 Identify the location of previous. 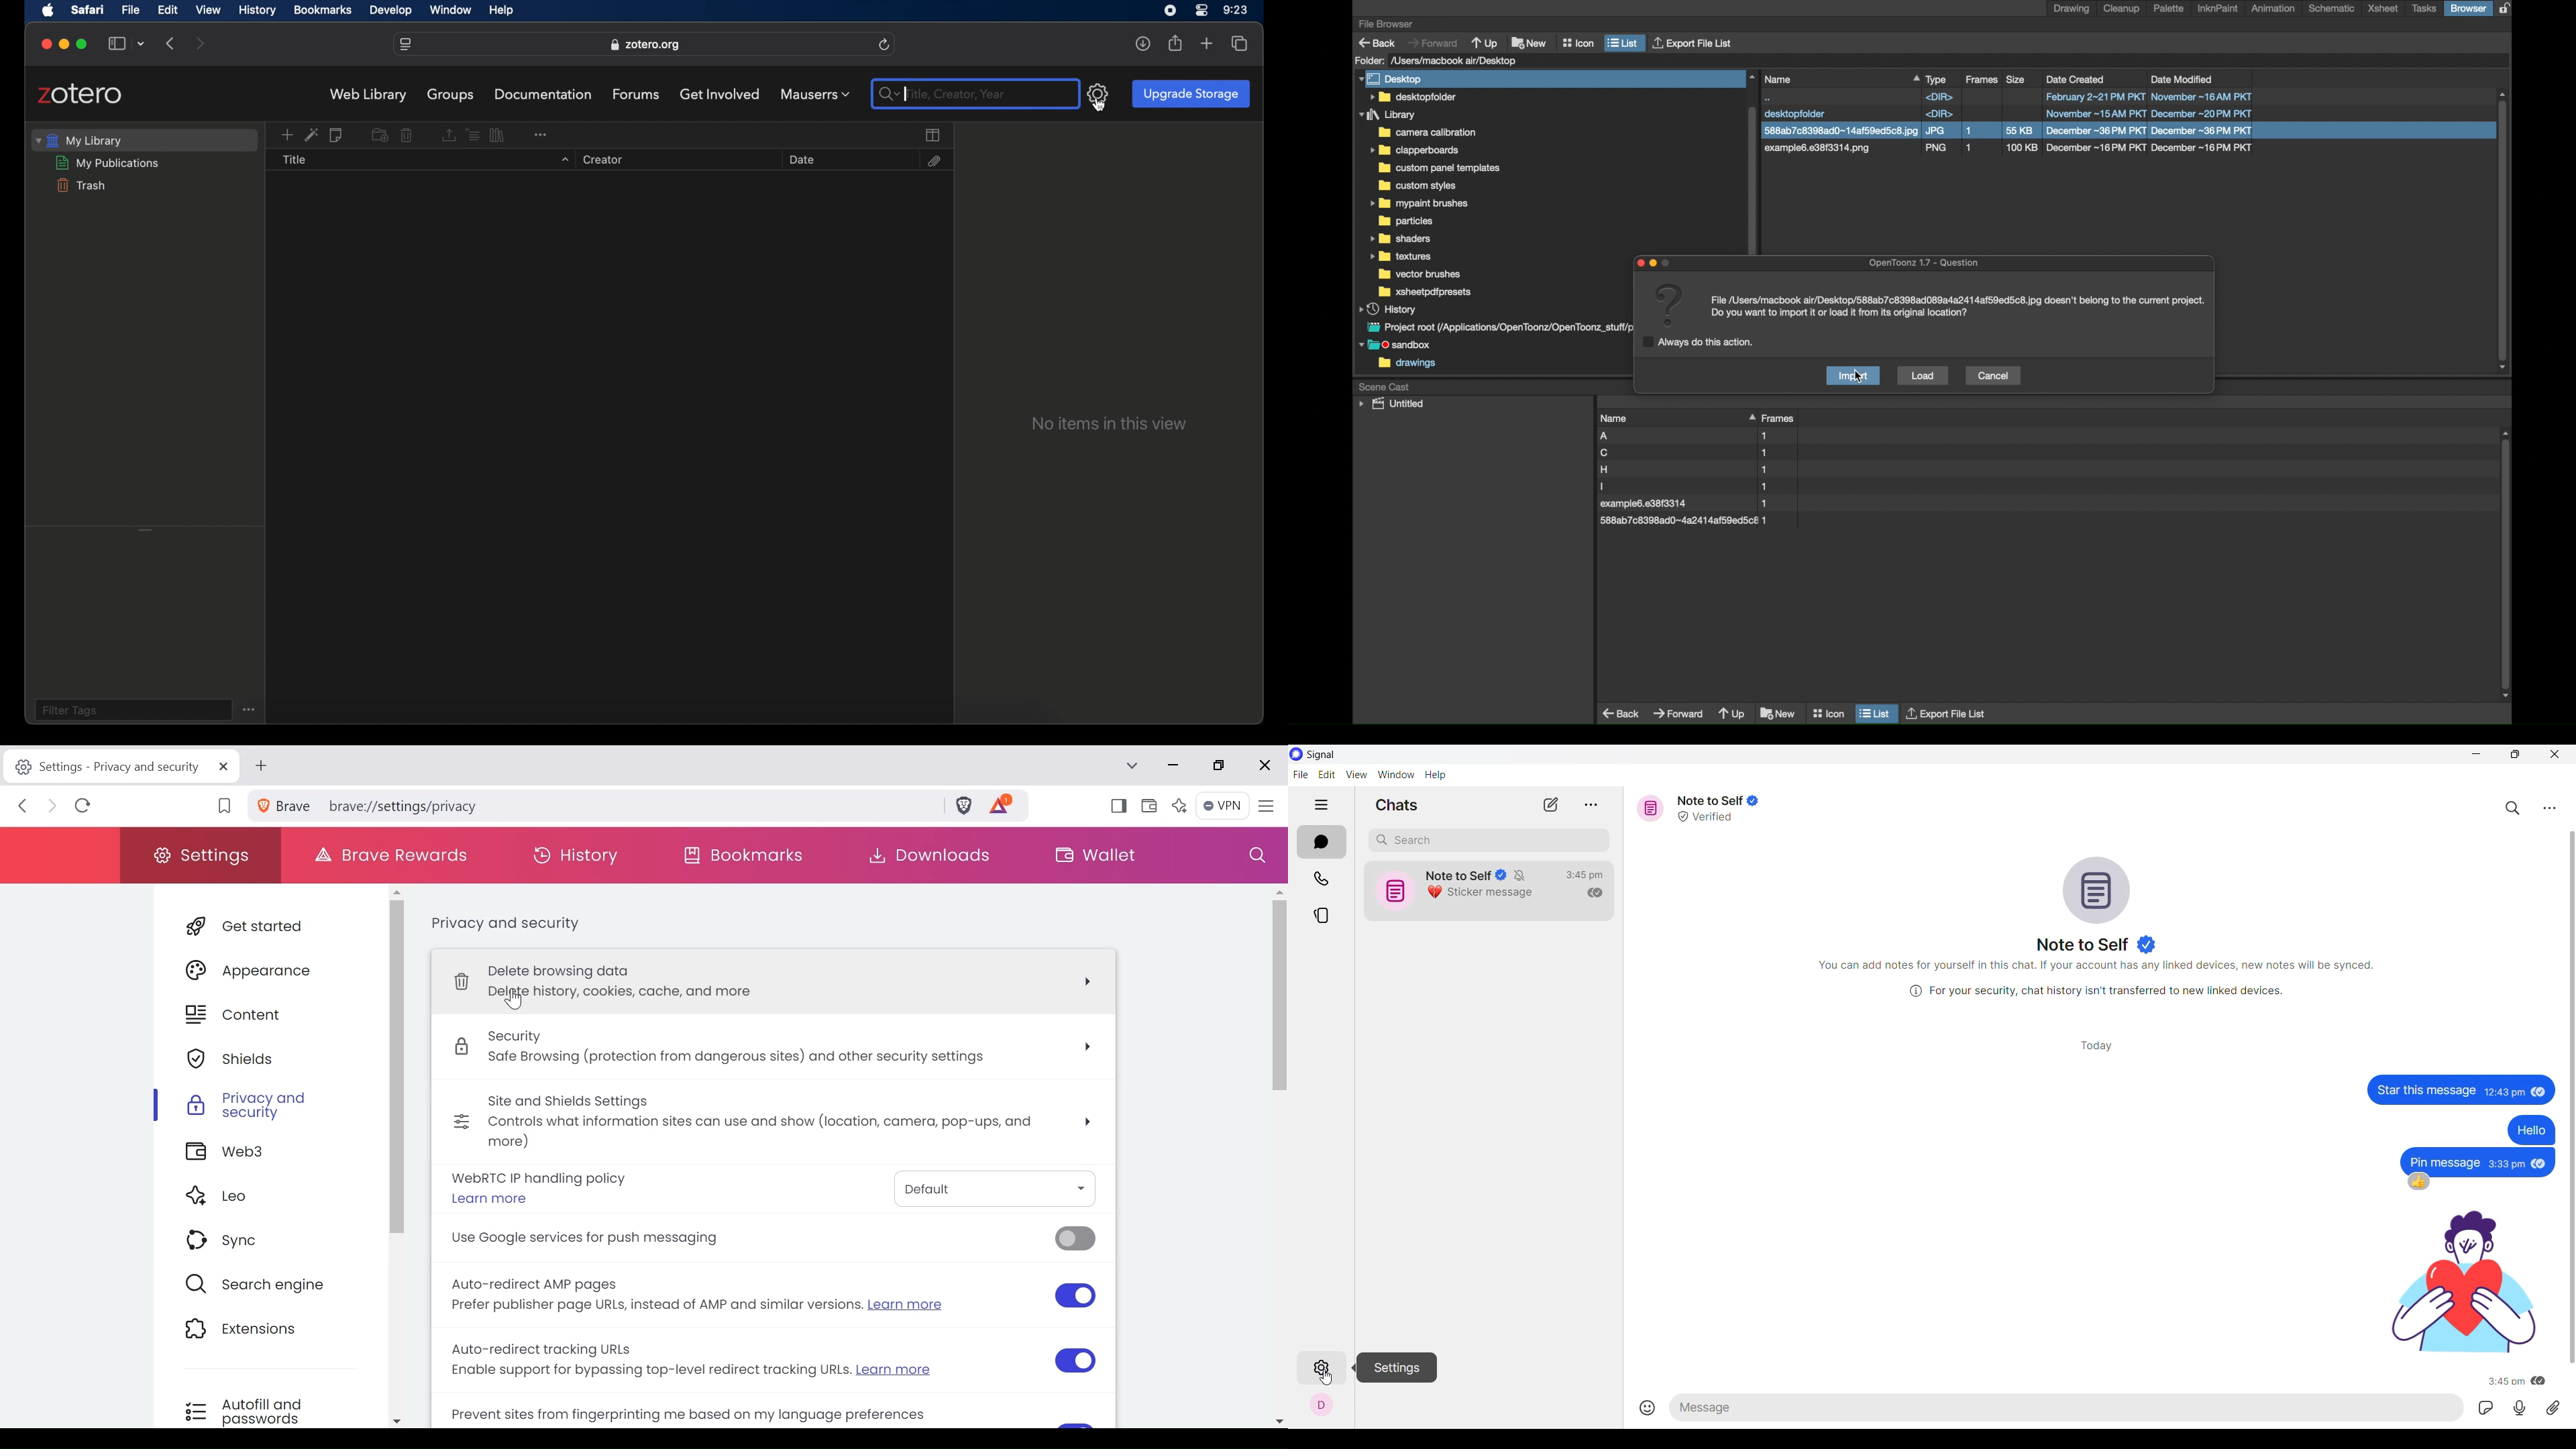
(172, 42).